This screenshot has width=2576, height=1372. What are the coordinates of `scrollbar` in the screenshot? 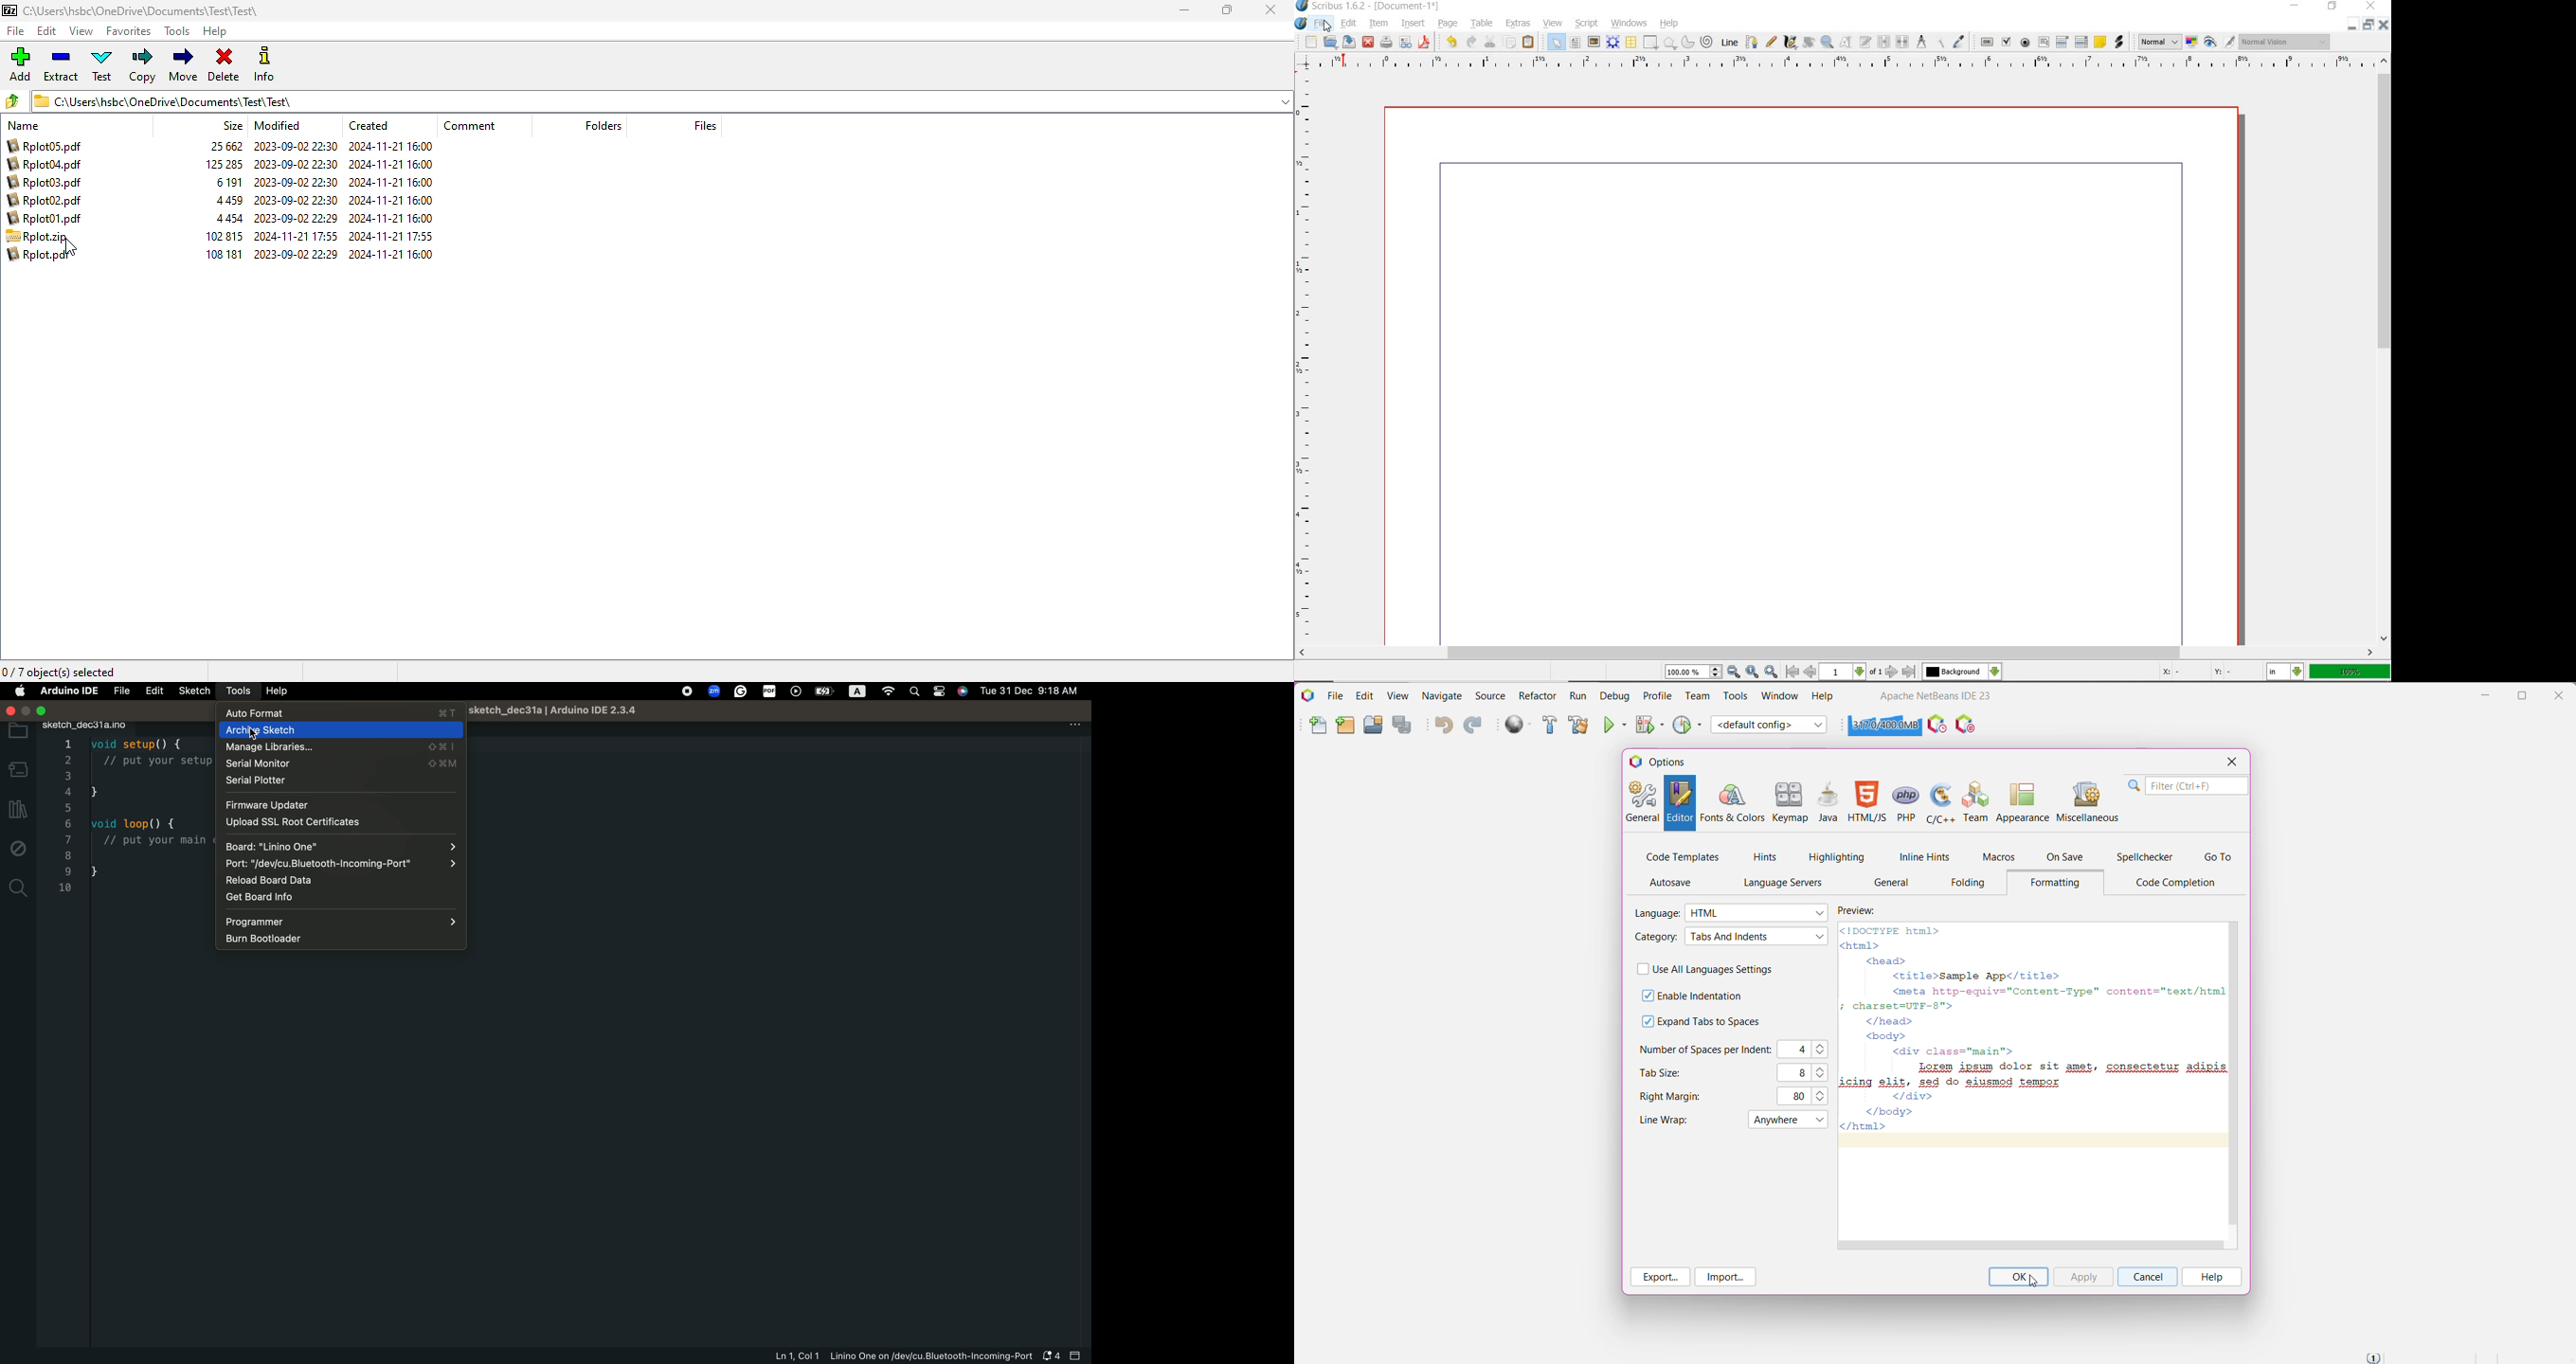 It's located at (1836, 653).